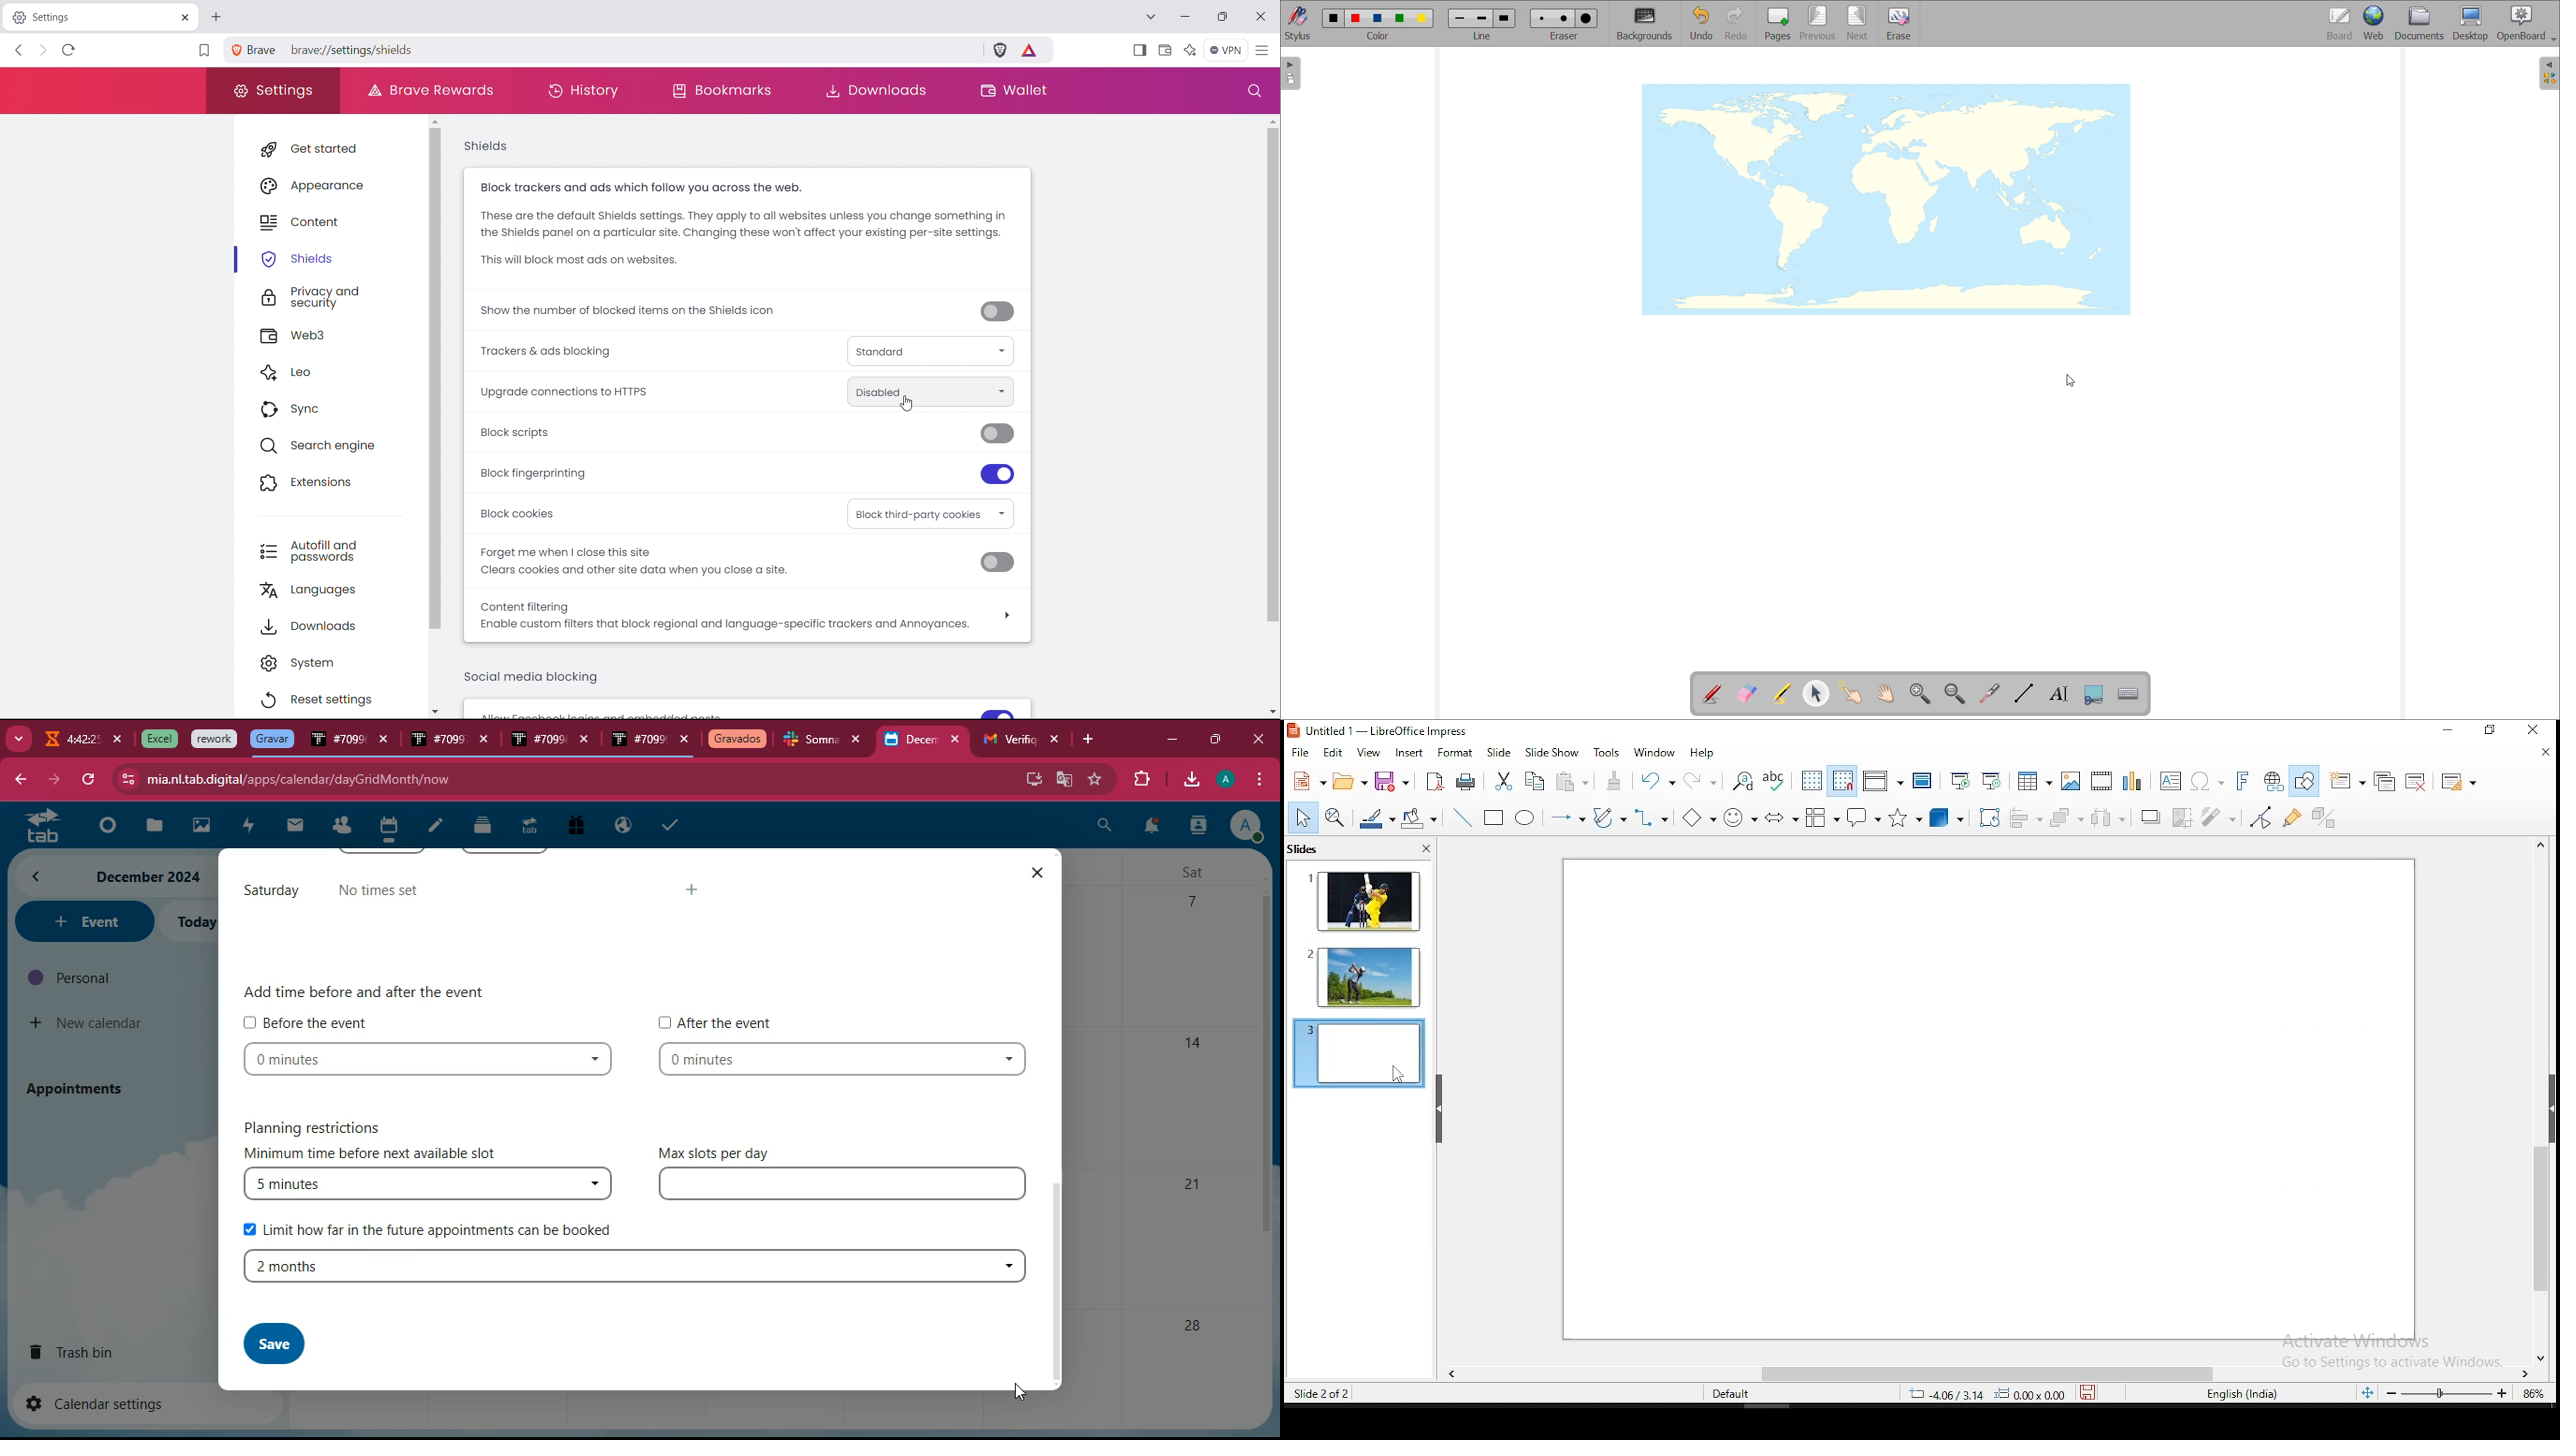  What do you see at coordinates (1466, 781) in the screenshot?
I see `print` at bounding box center [1466, 781].